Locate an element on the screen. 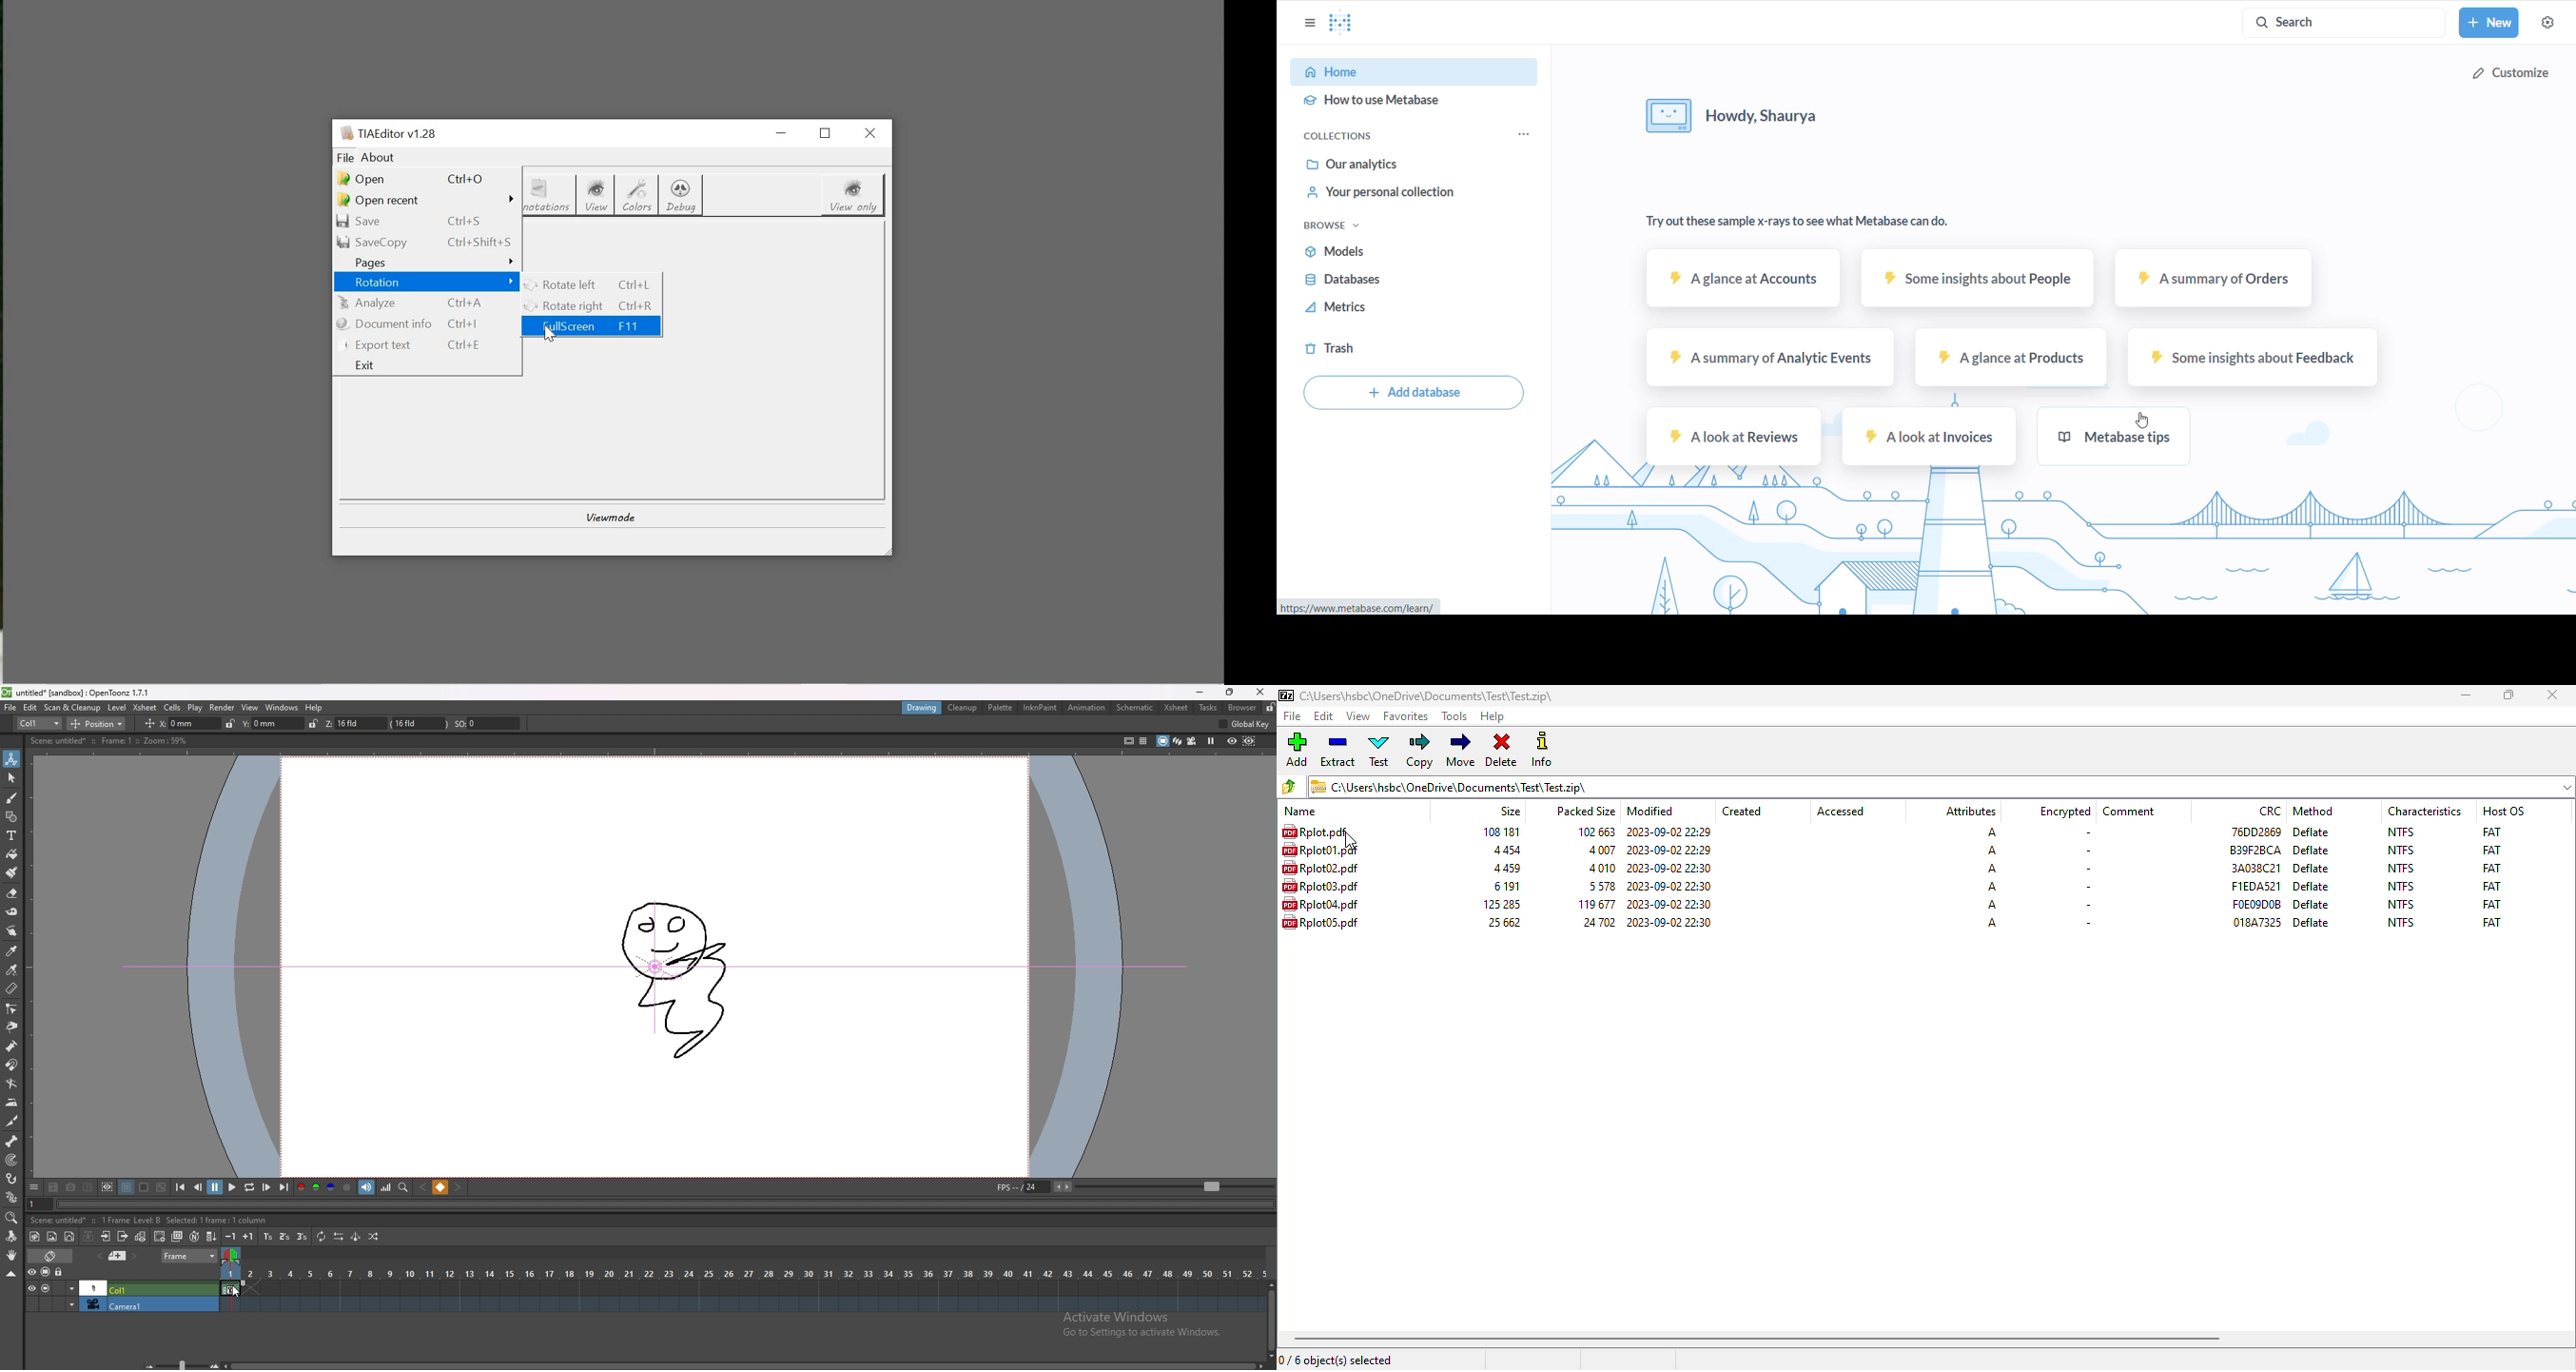 The width and height of the screenshot is (2576, 1372). deflate is located at coordinates (2313, 832).